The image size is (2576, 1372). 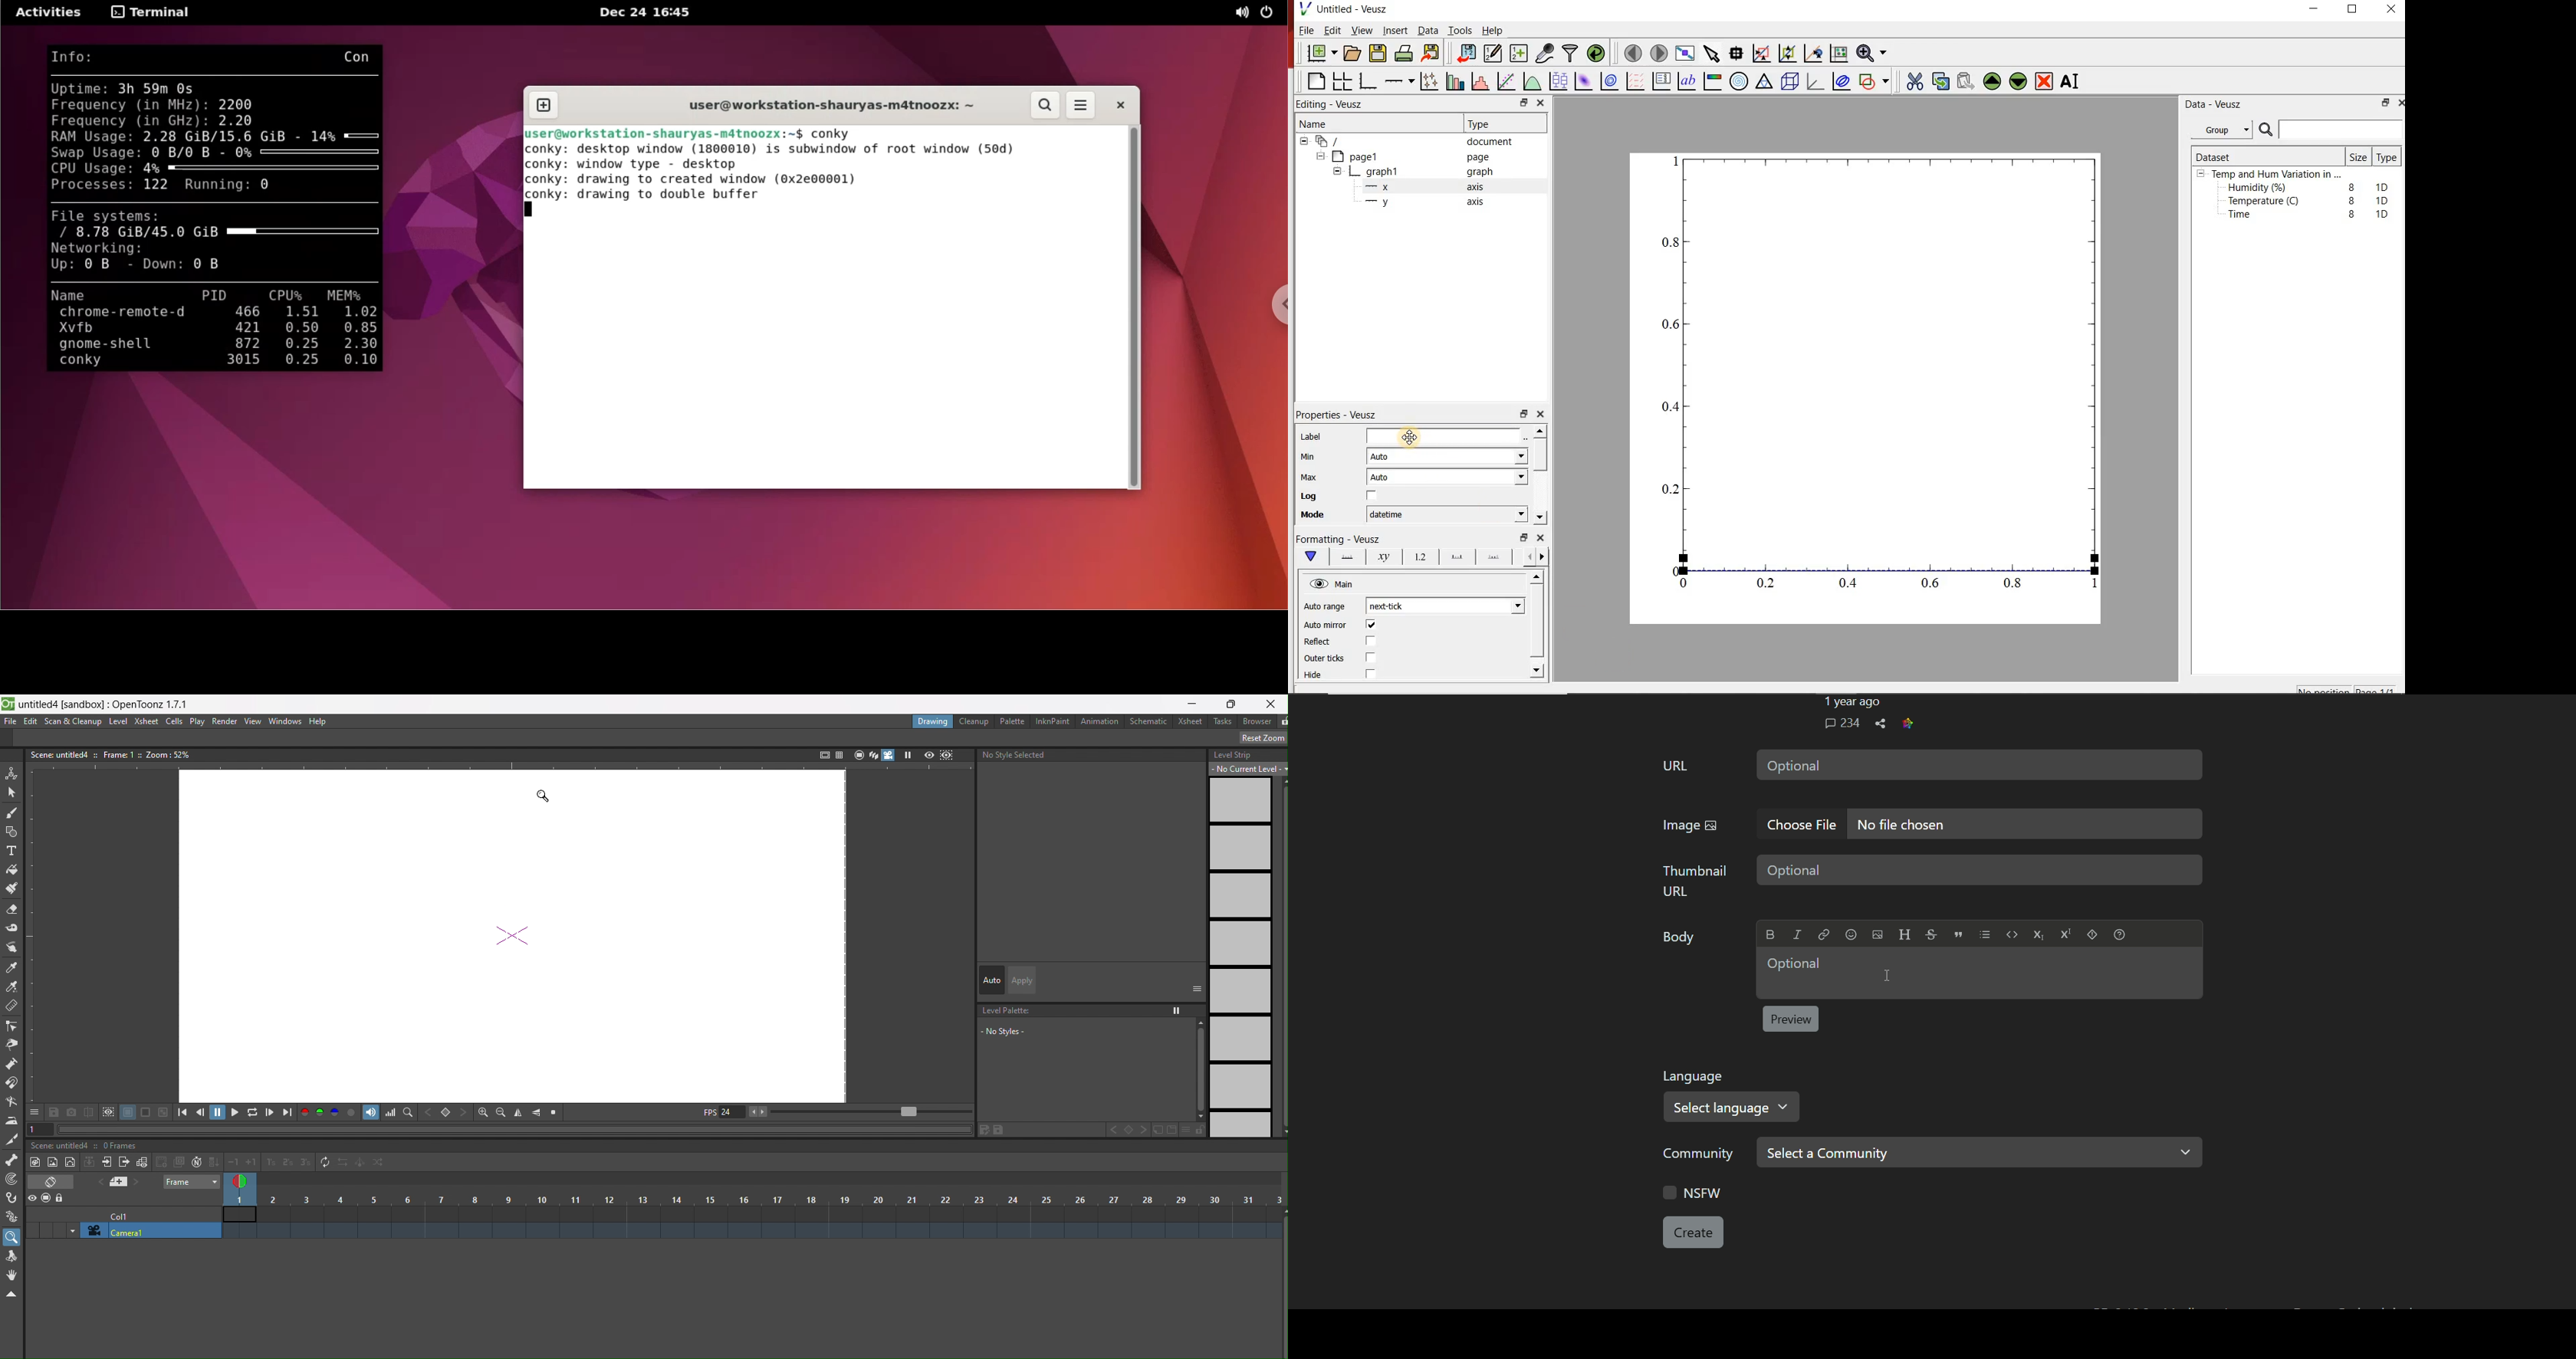 What do you see at coordinates (13, 1180) in the screenshot?
I see `tracker tool` at bounding box center [13, 1180].